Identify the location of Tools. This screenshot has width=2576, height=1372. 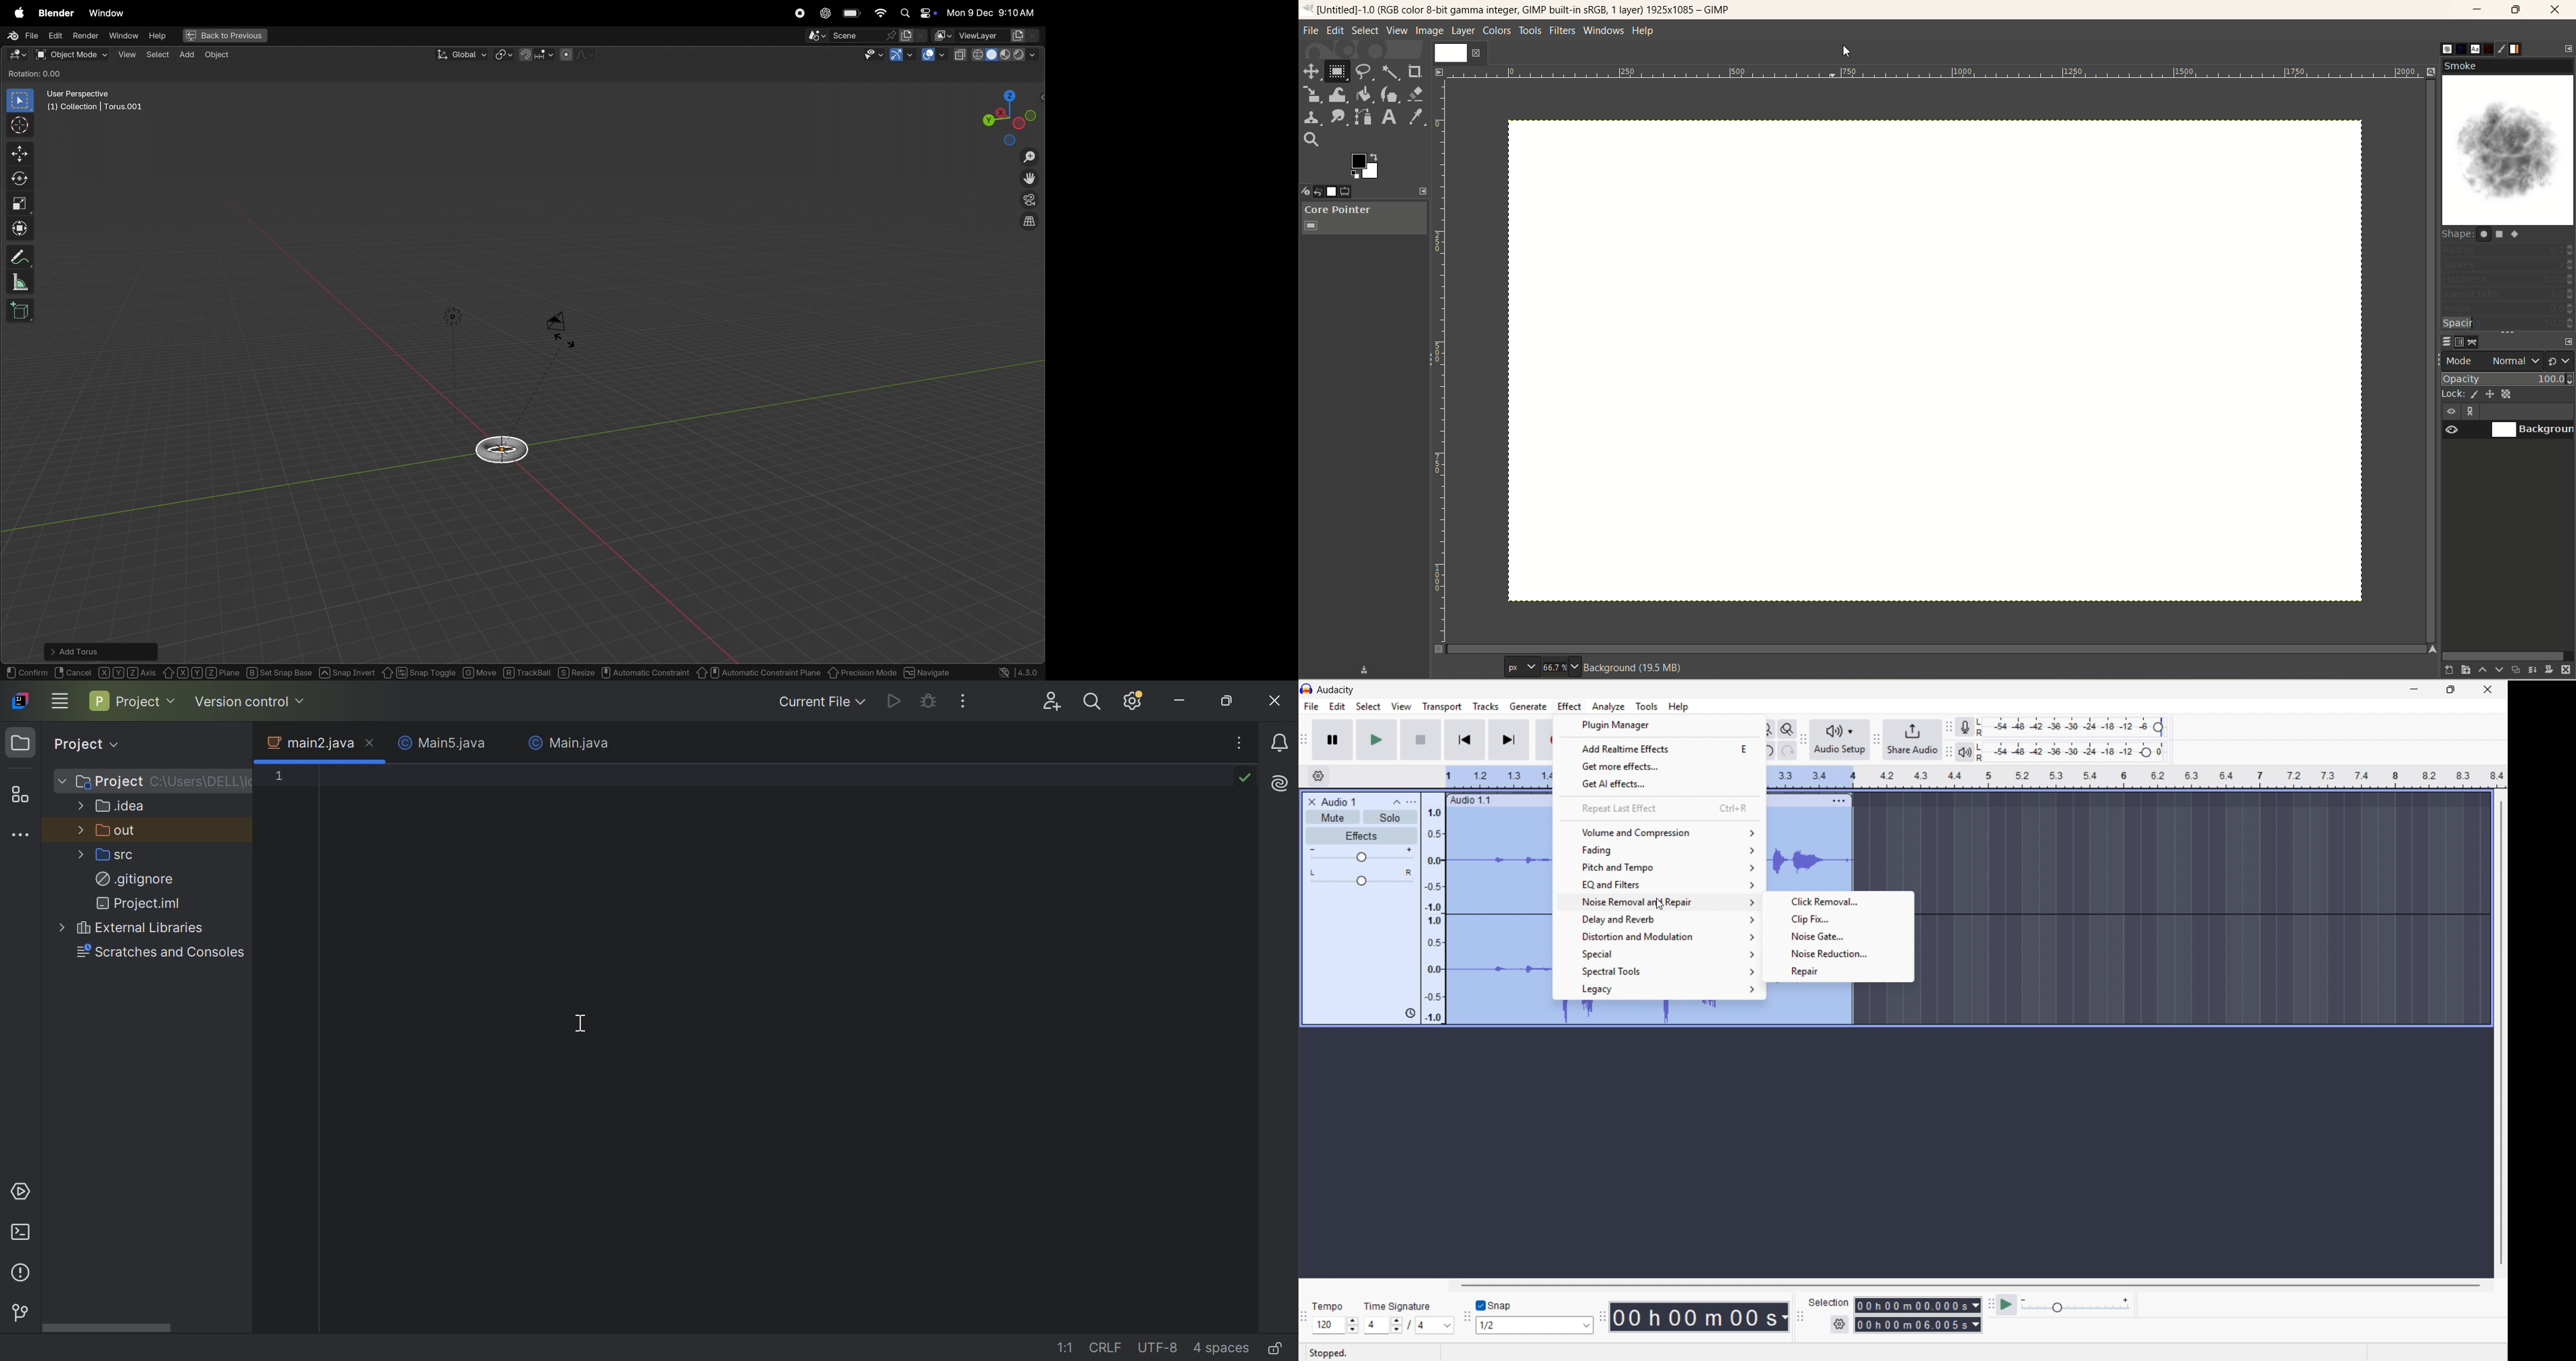
(1647, 706).